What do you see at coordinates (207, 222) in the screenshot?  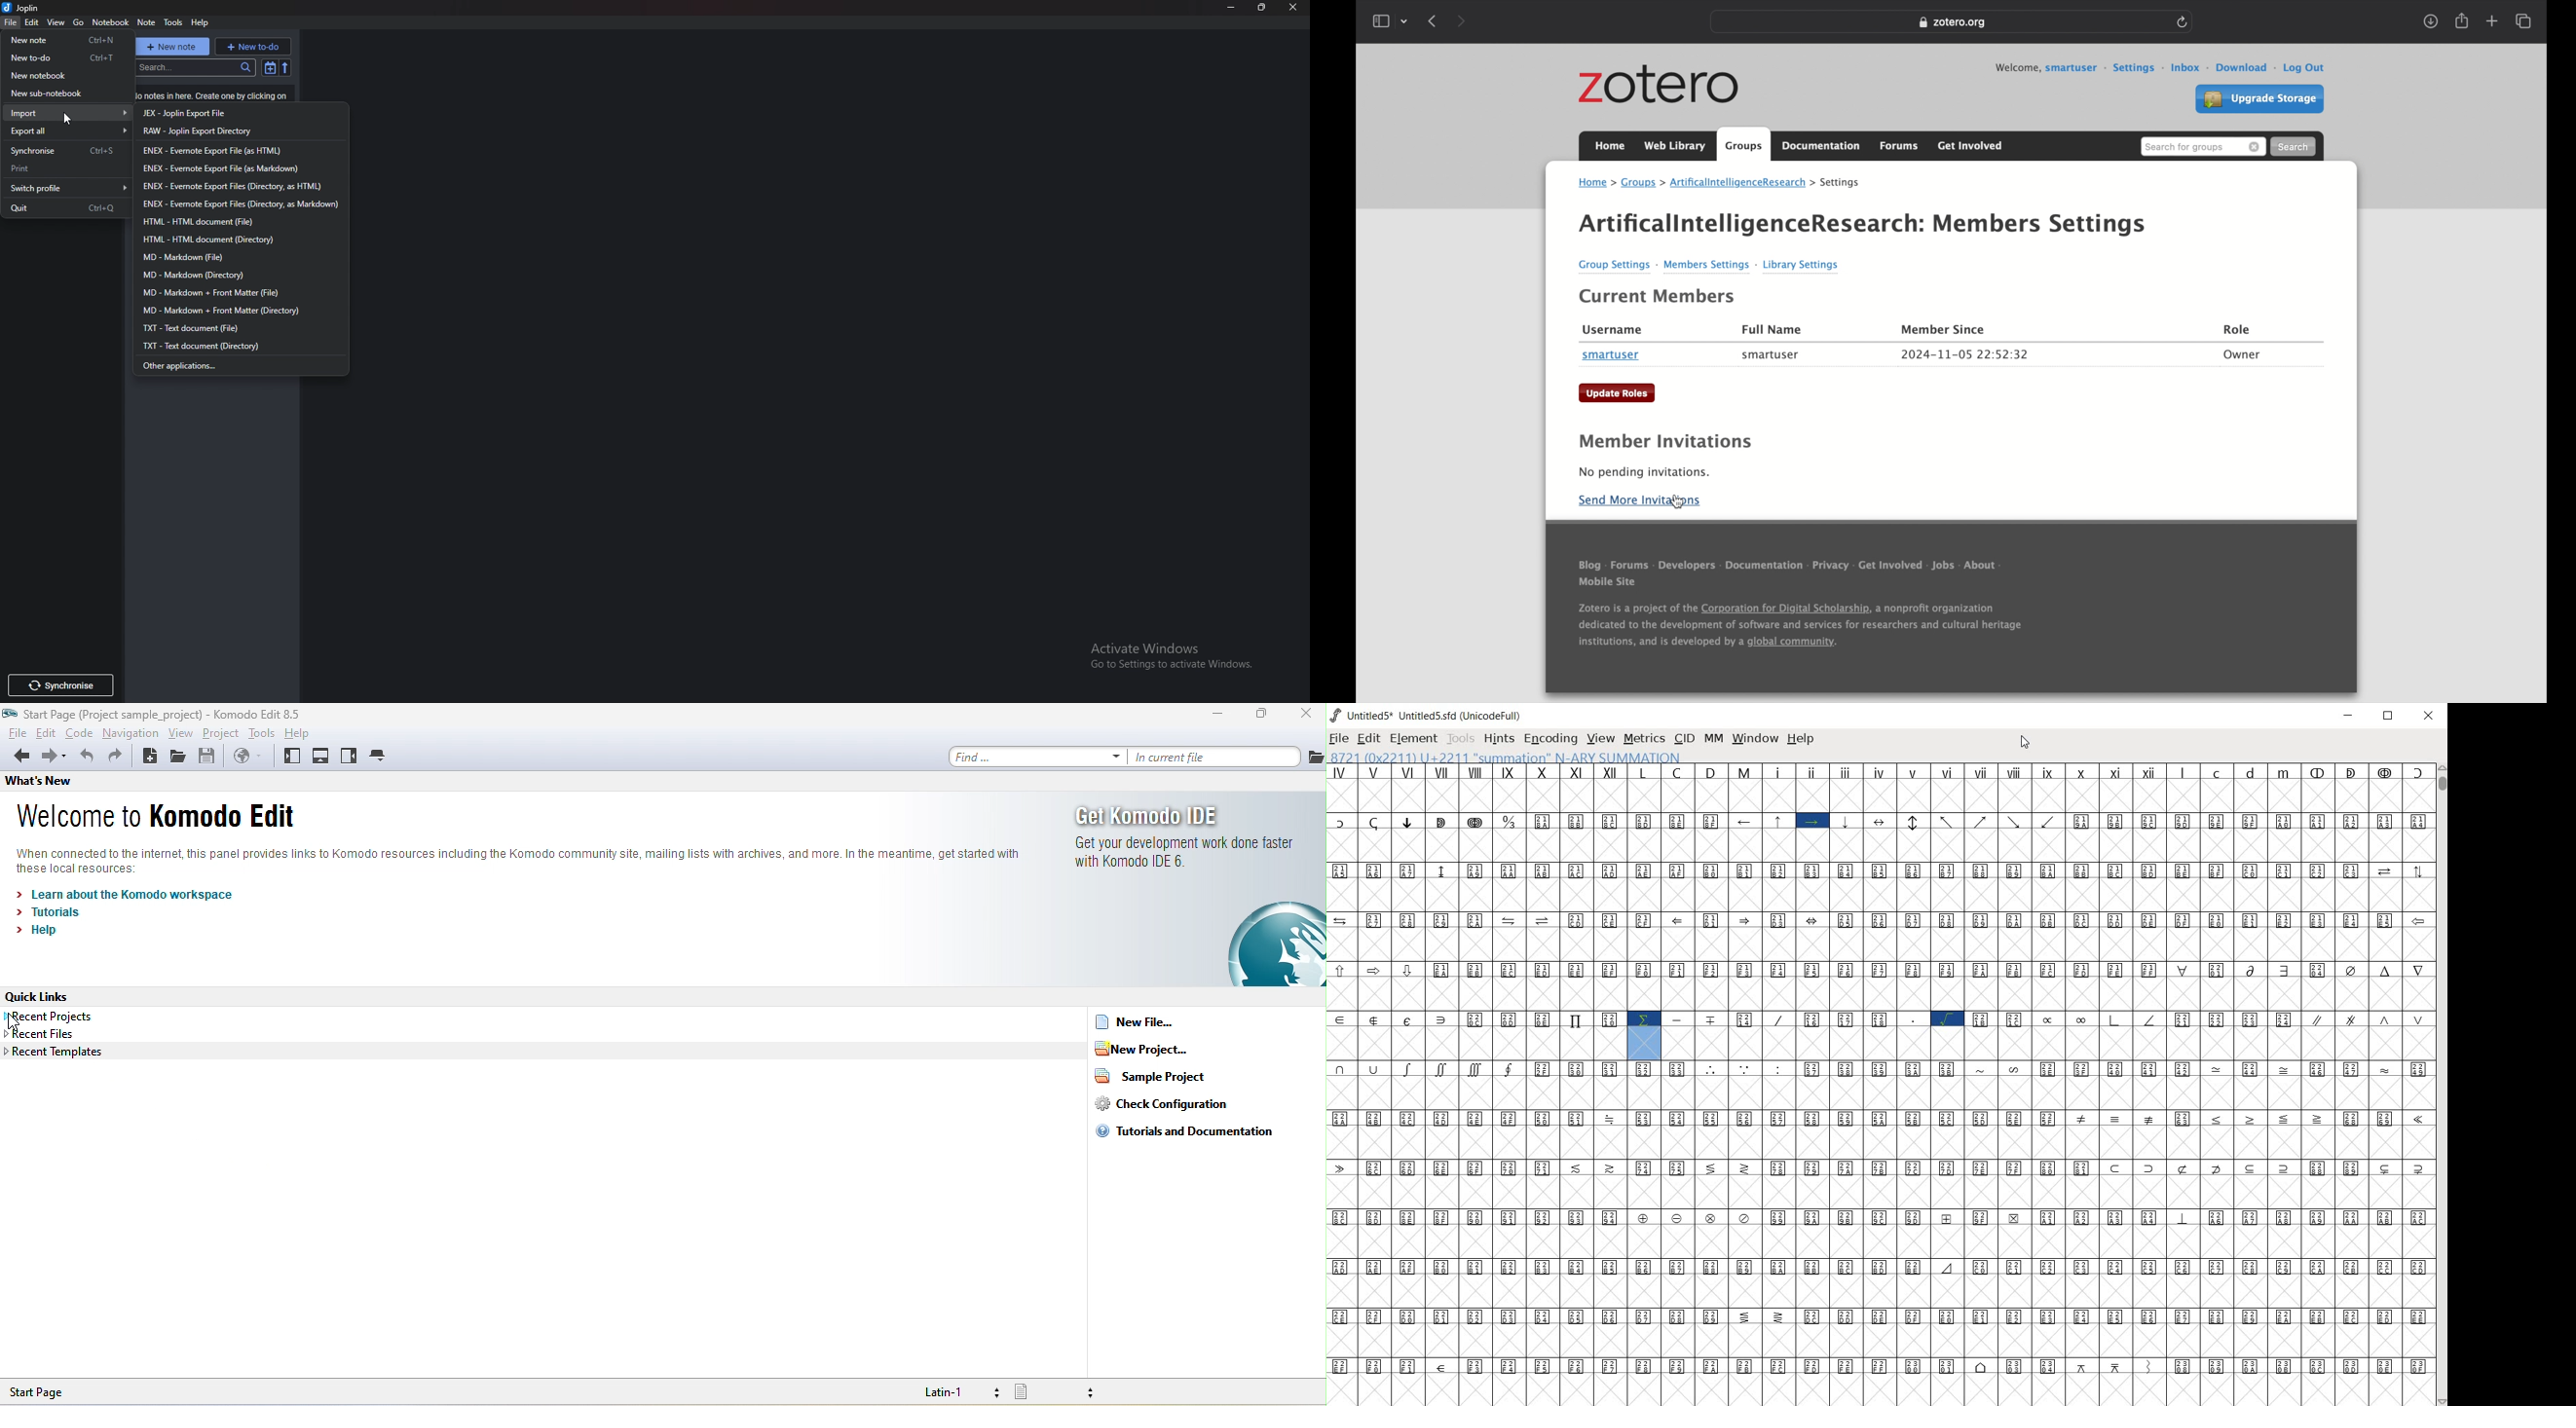 I see `H T M L file` at bounding box center [207, 222].